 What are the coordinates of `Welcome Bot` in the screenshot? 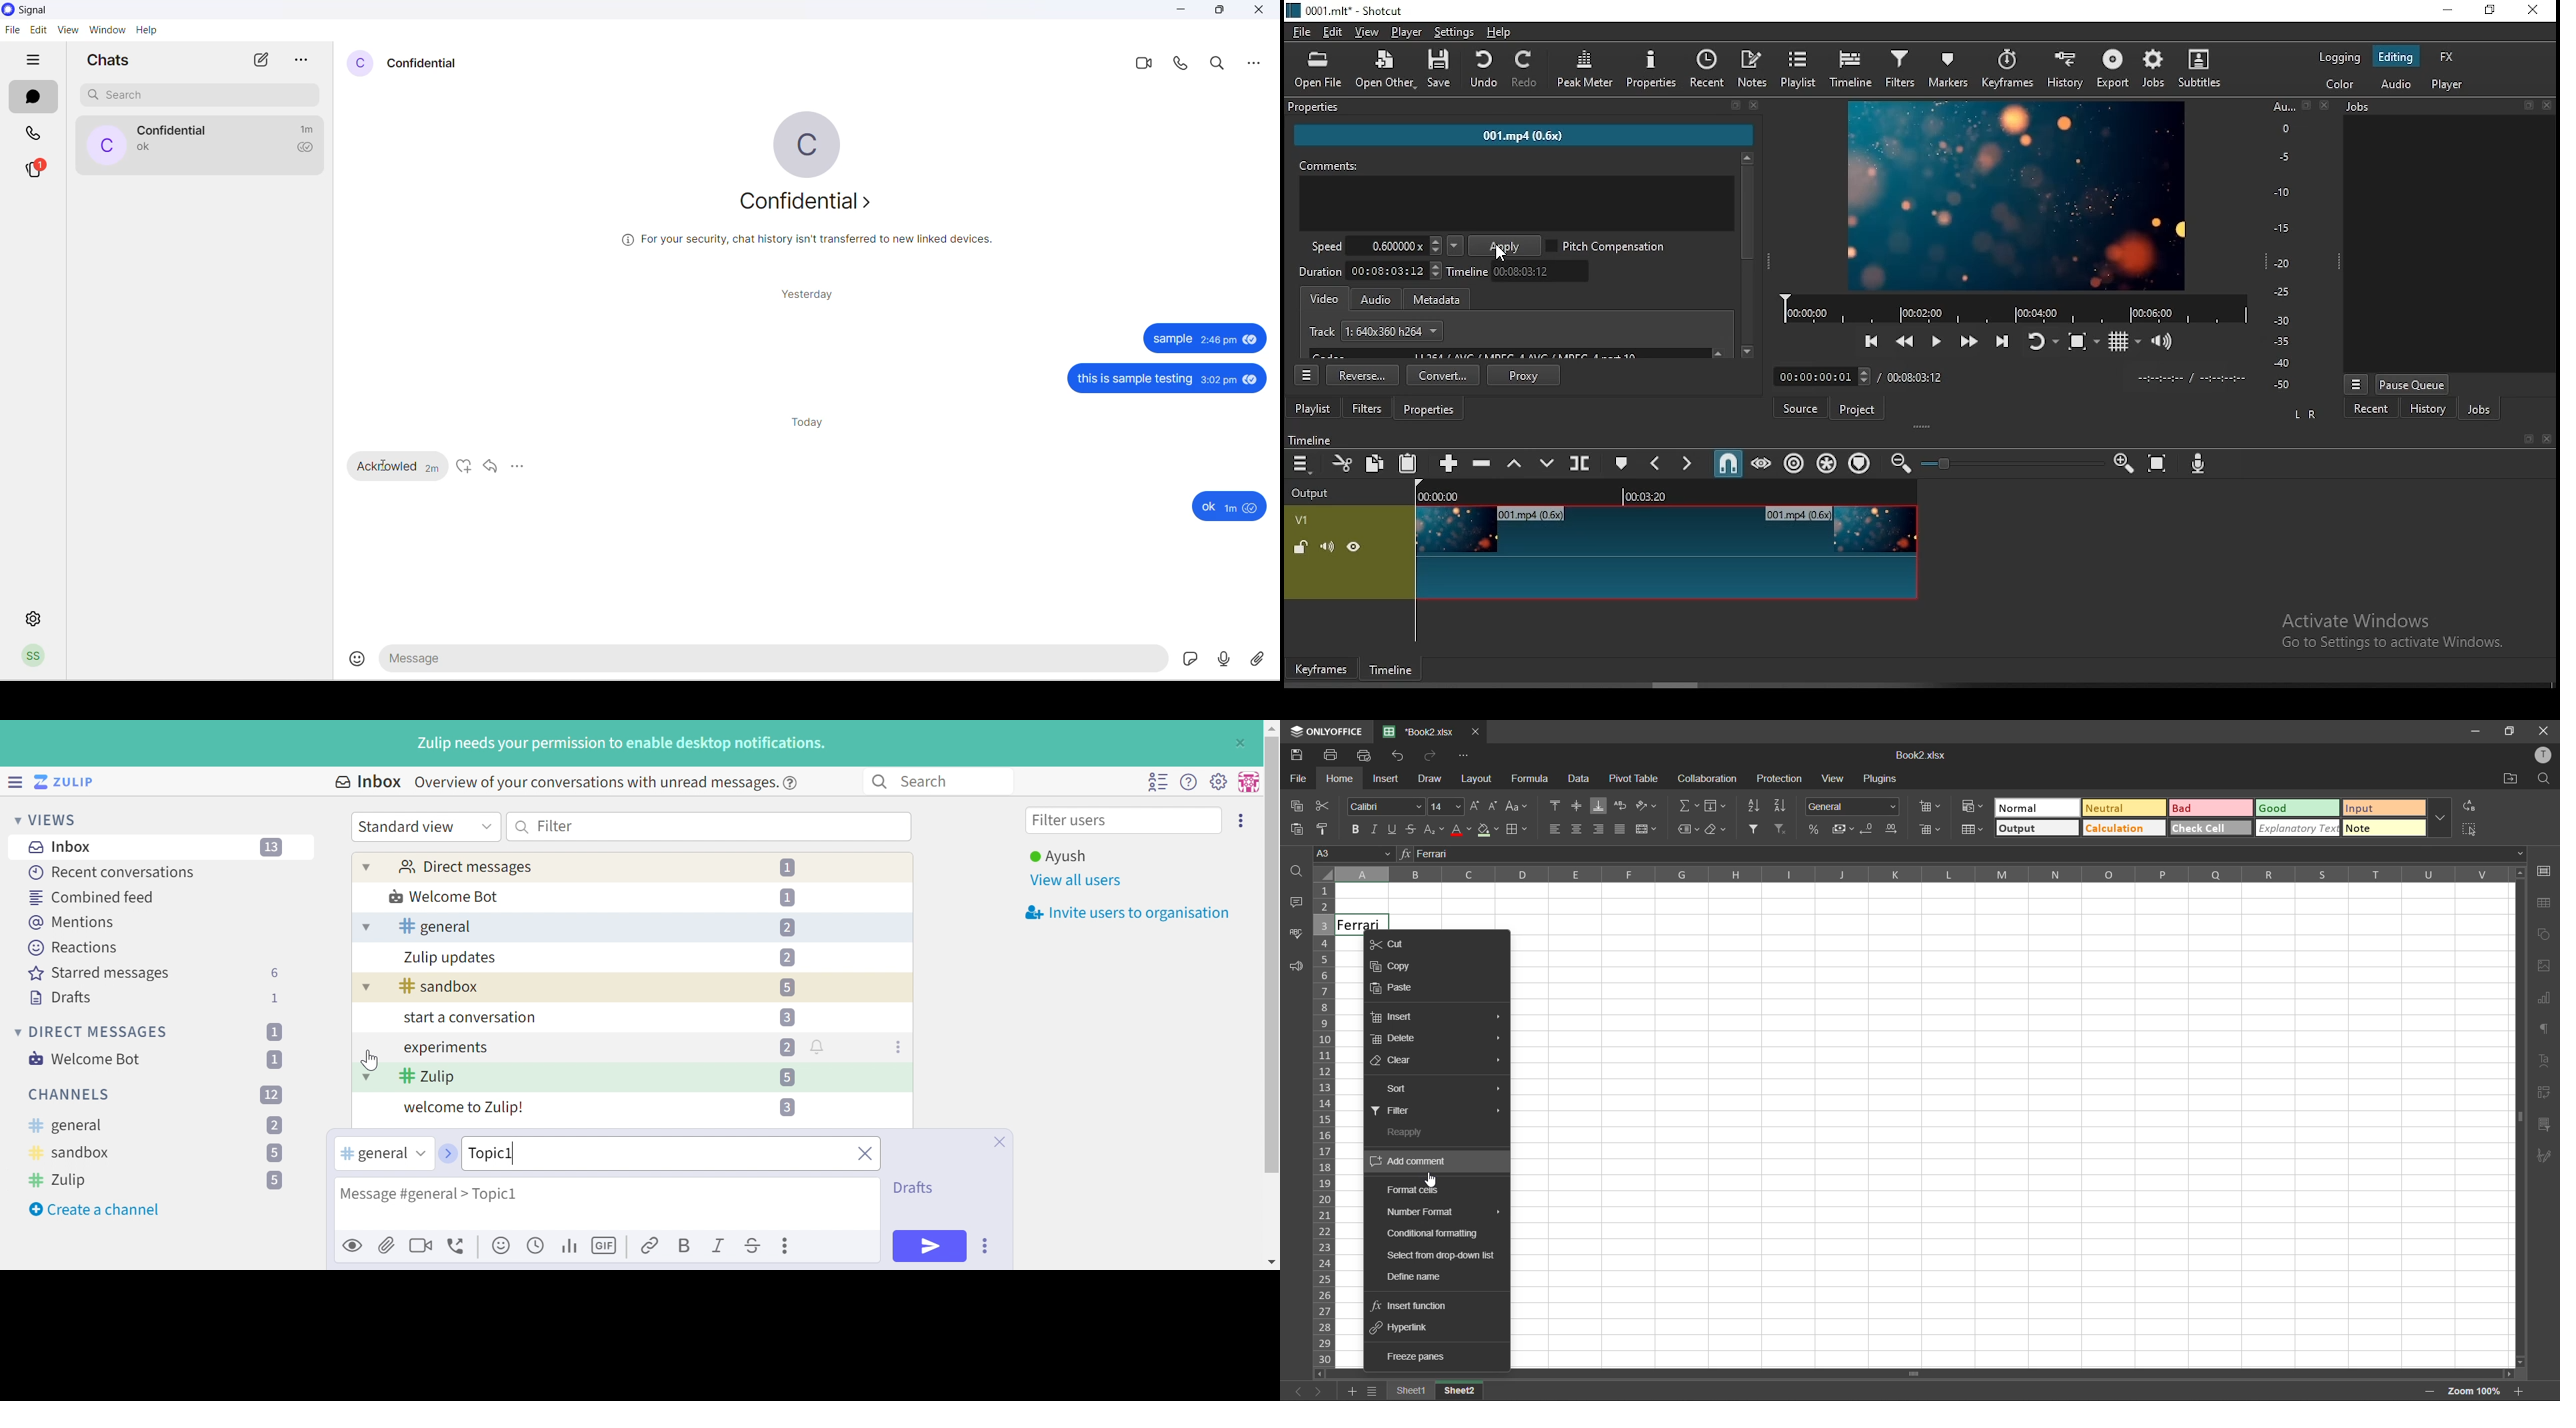 It's located at (445, 898).